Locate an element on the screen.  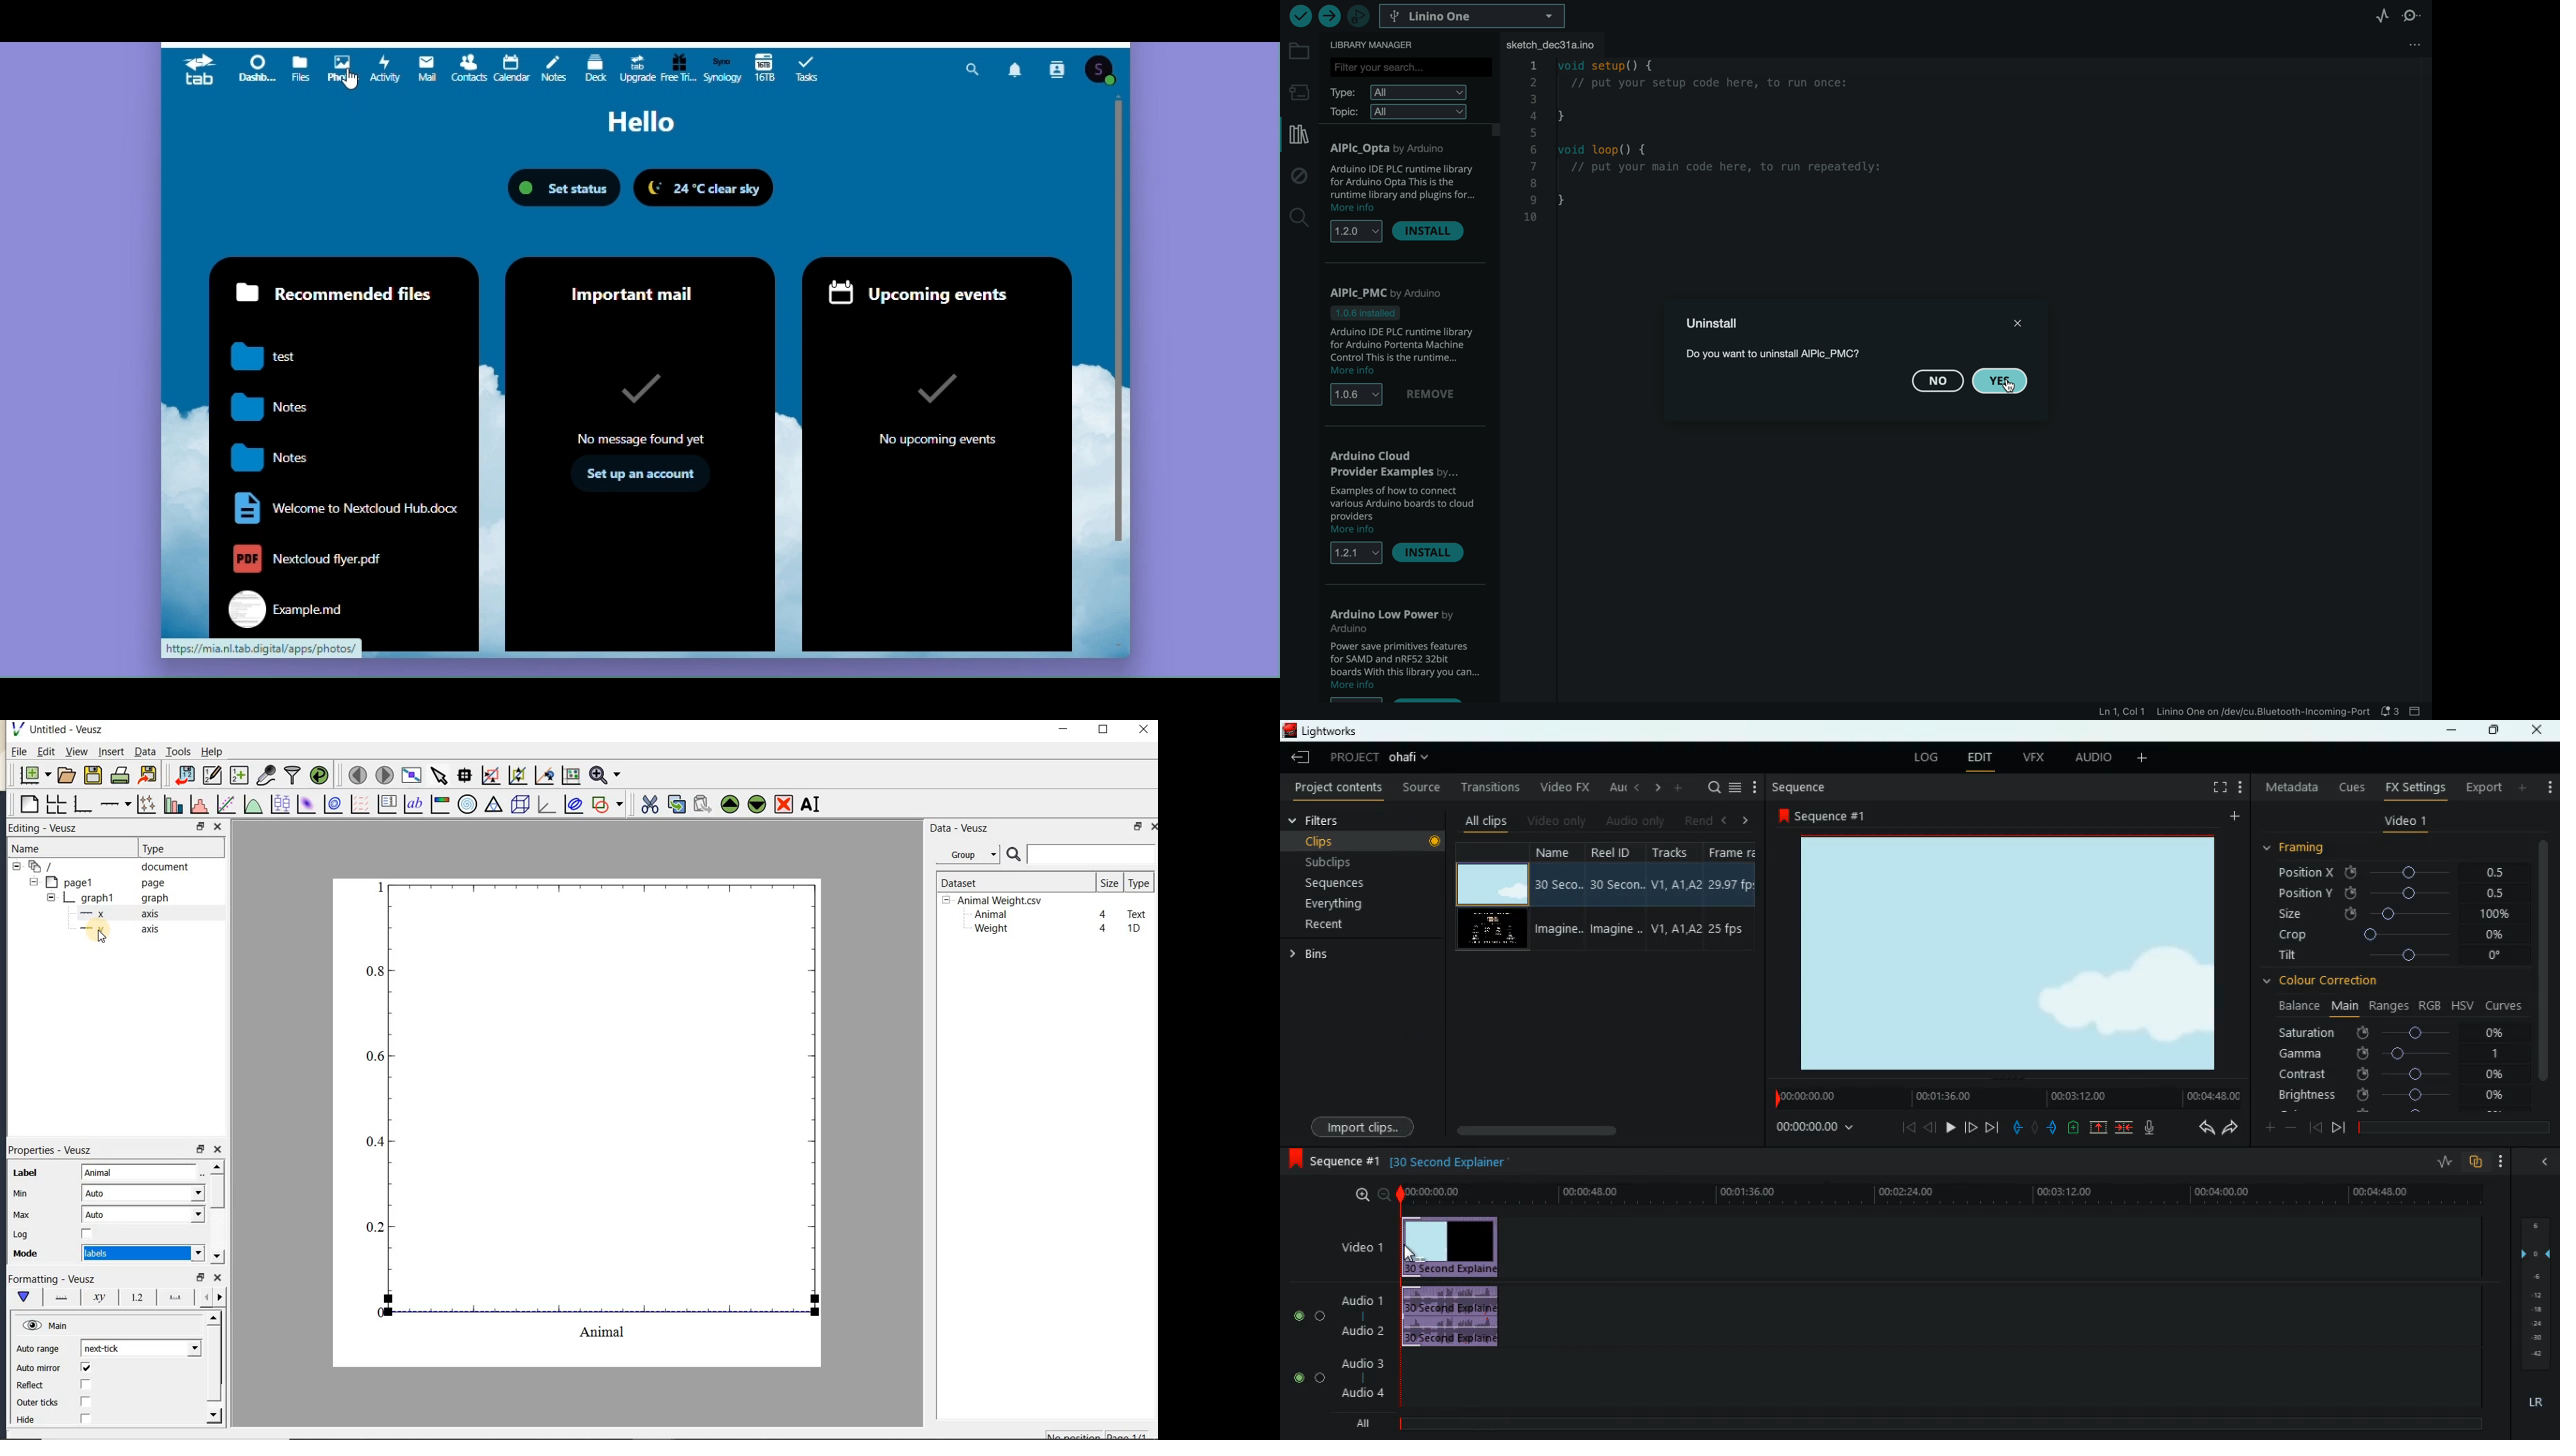
cues is located at coordinates (2346, 786).